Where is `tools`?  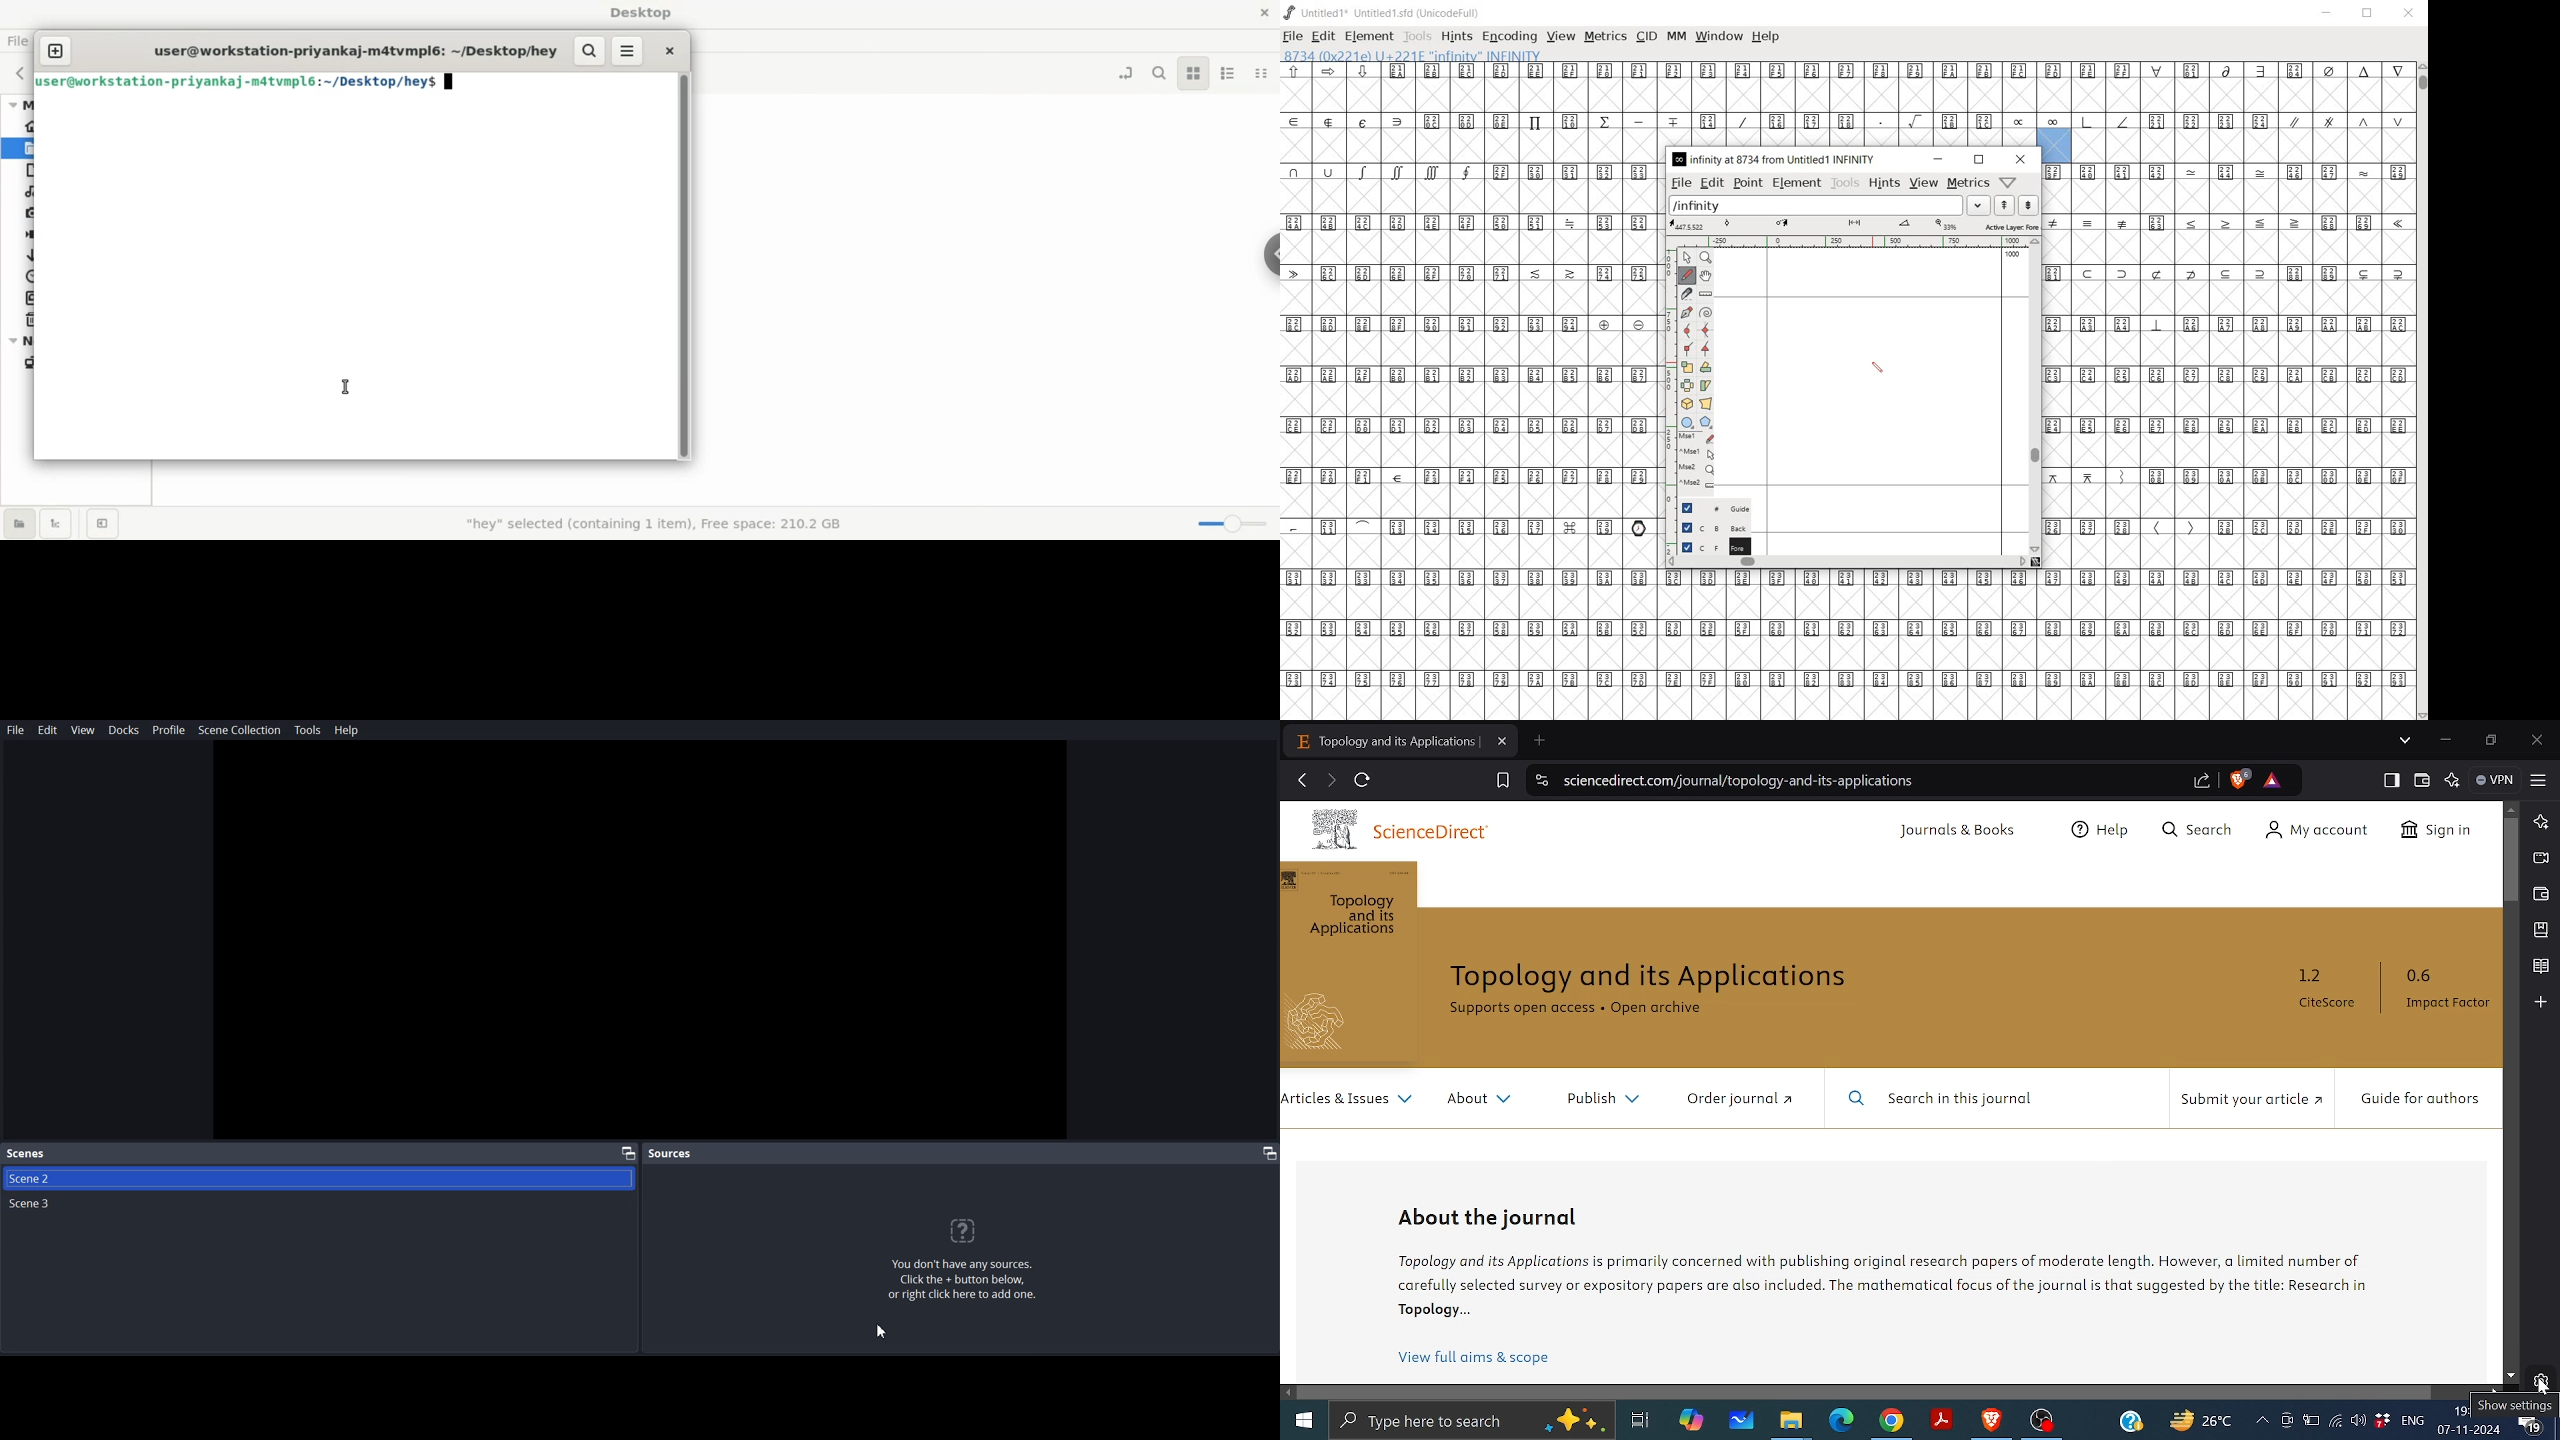
tools is located at coordinates (1419, 37).